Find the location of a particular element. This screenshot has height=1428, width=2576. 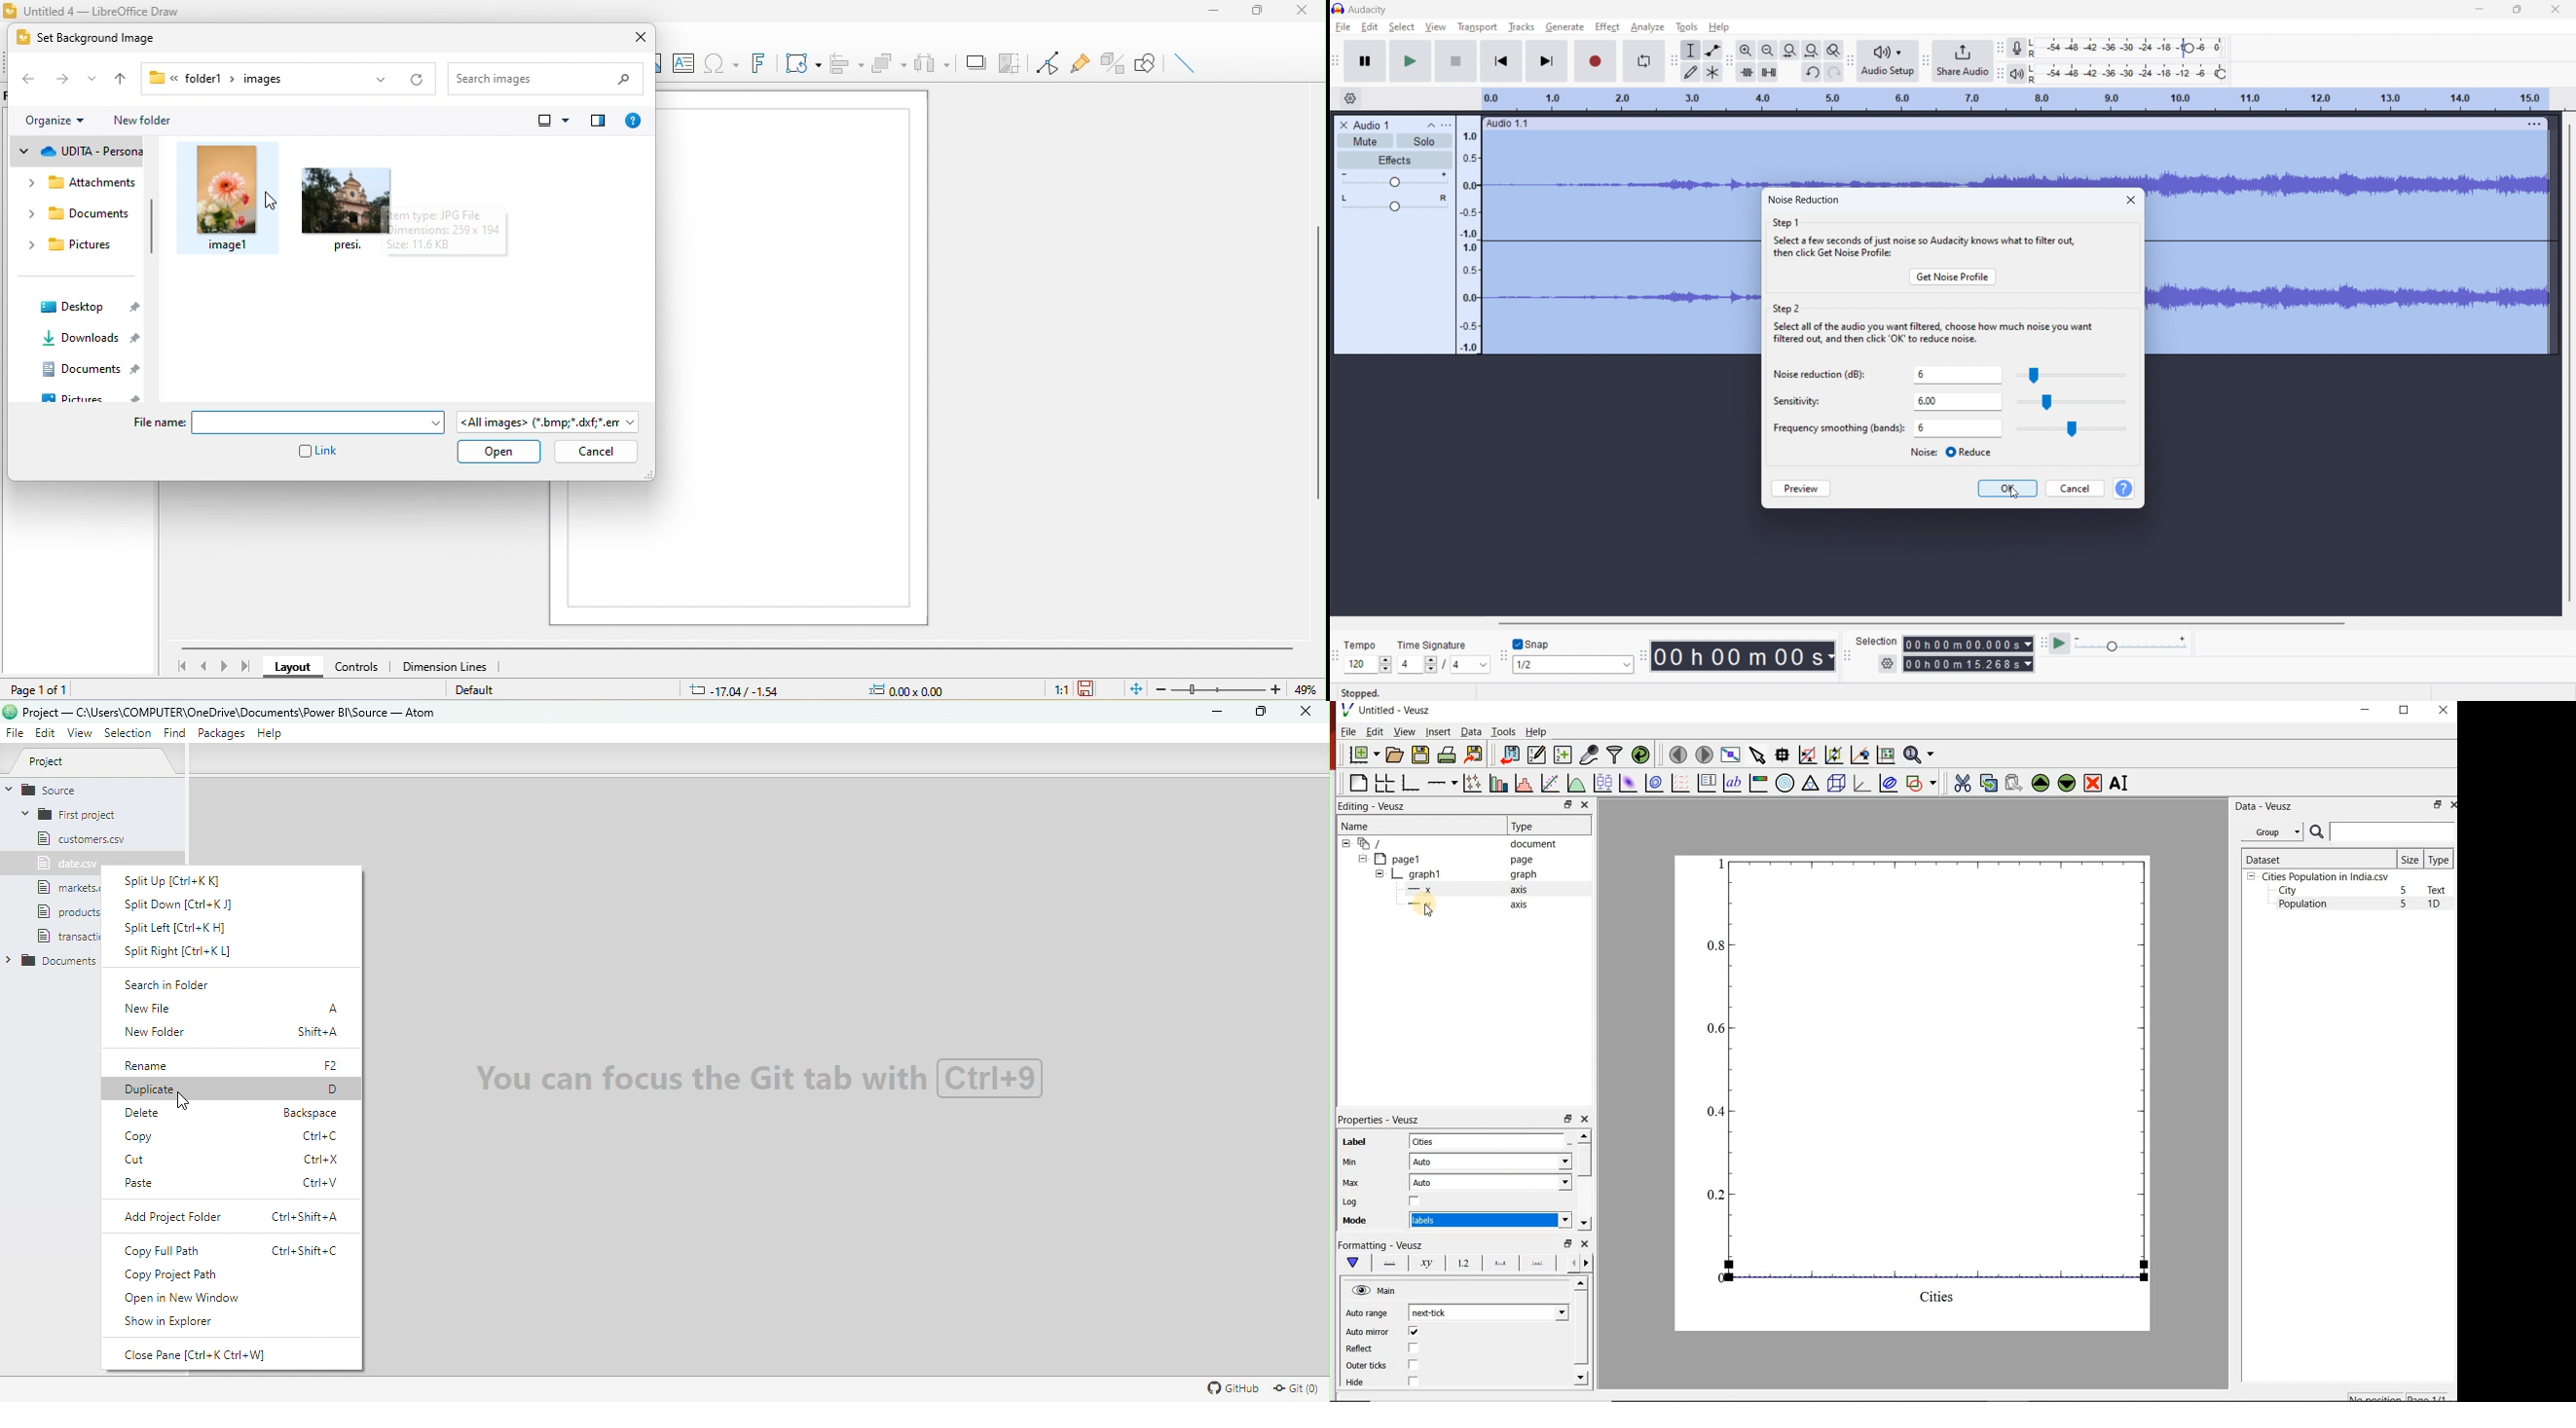

-17.04/-1.54 is located at coordinates (740, 688).